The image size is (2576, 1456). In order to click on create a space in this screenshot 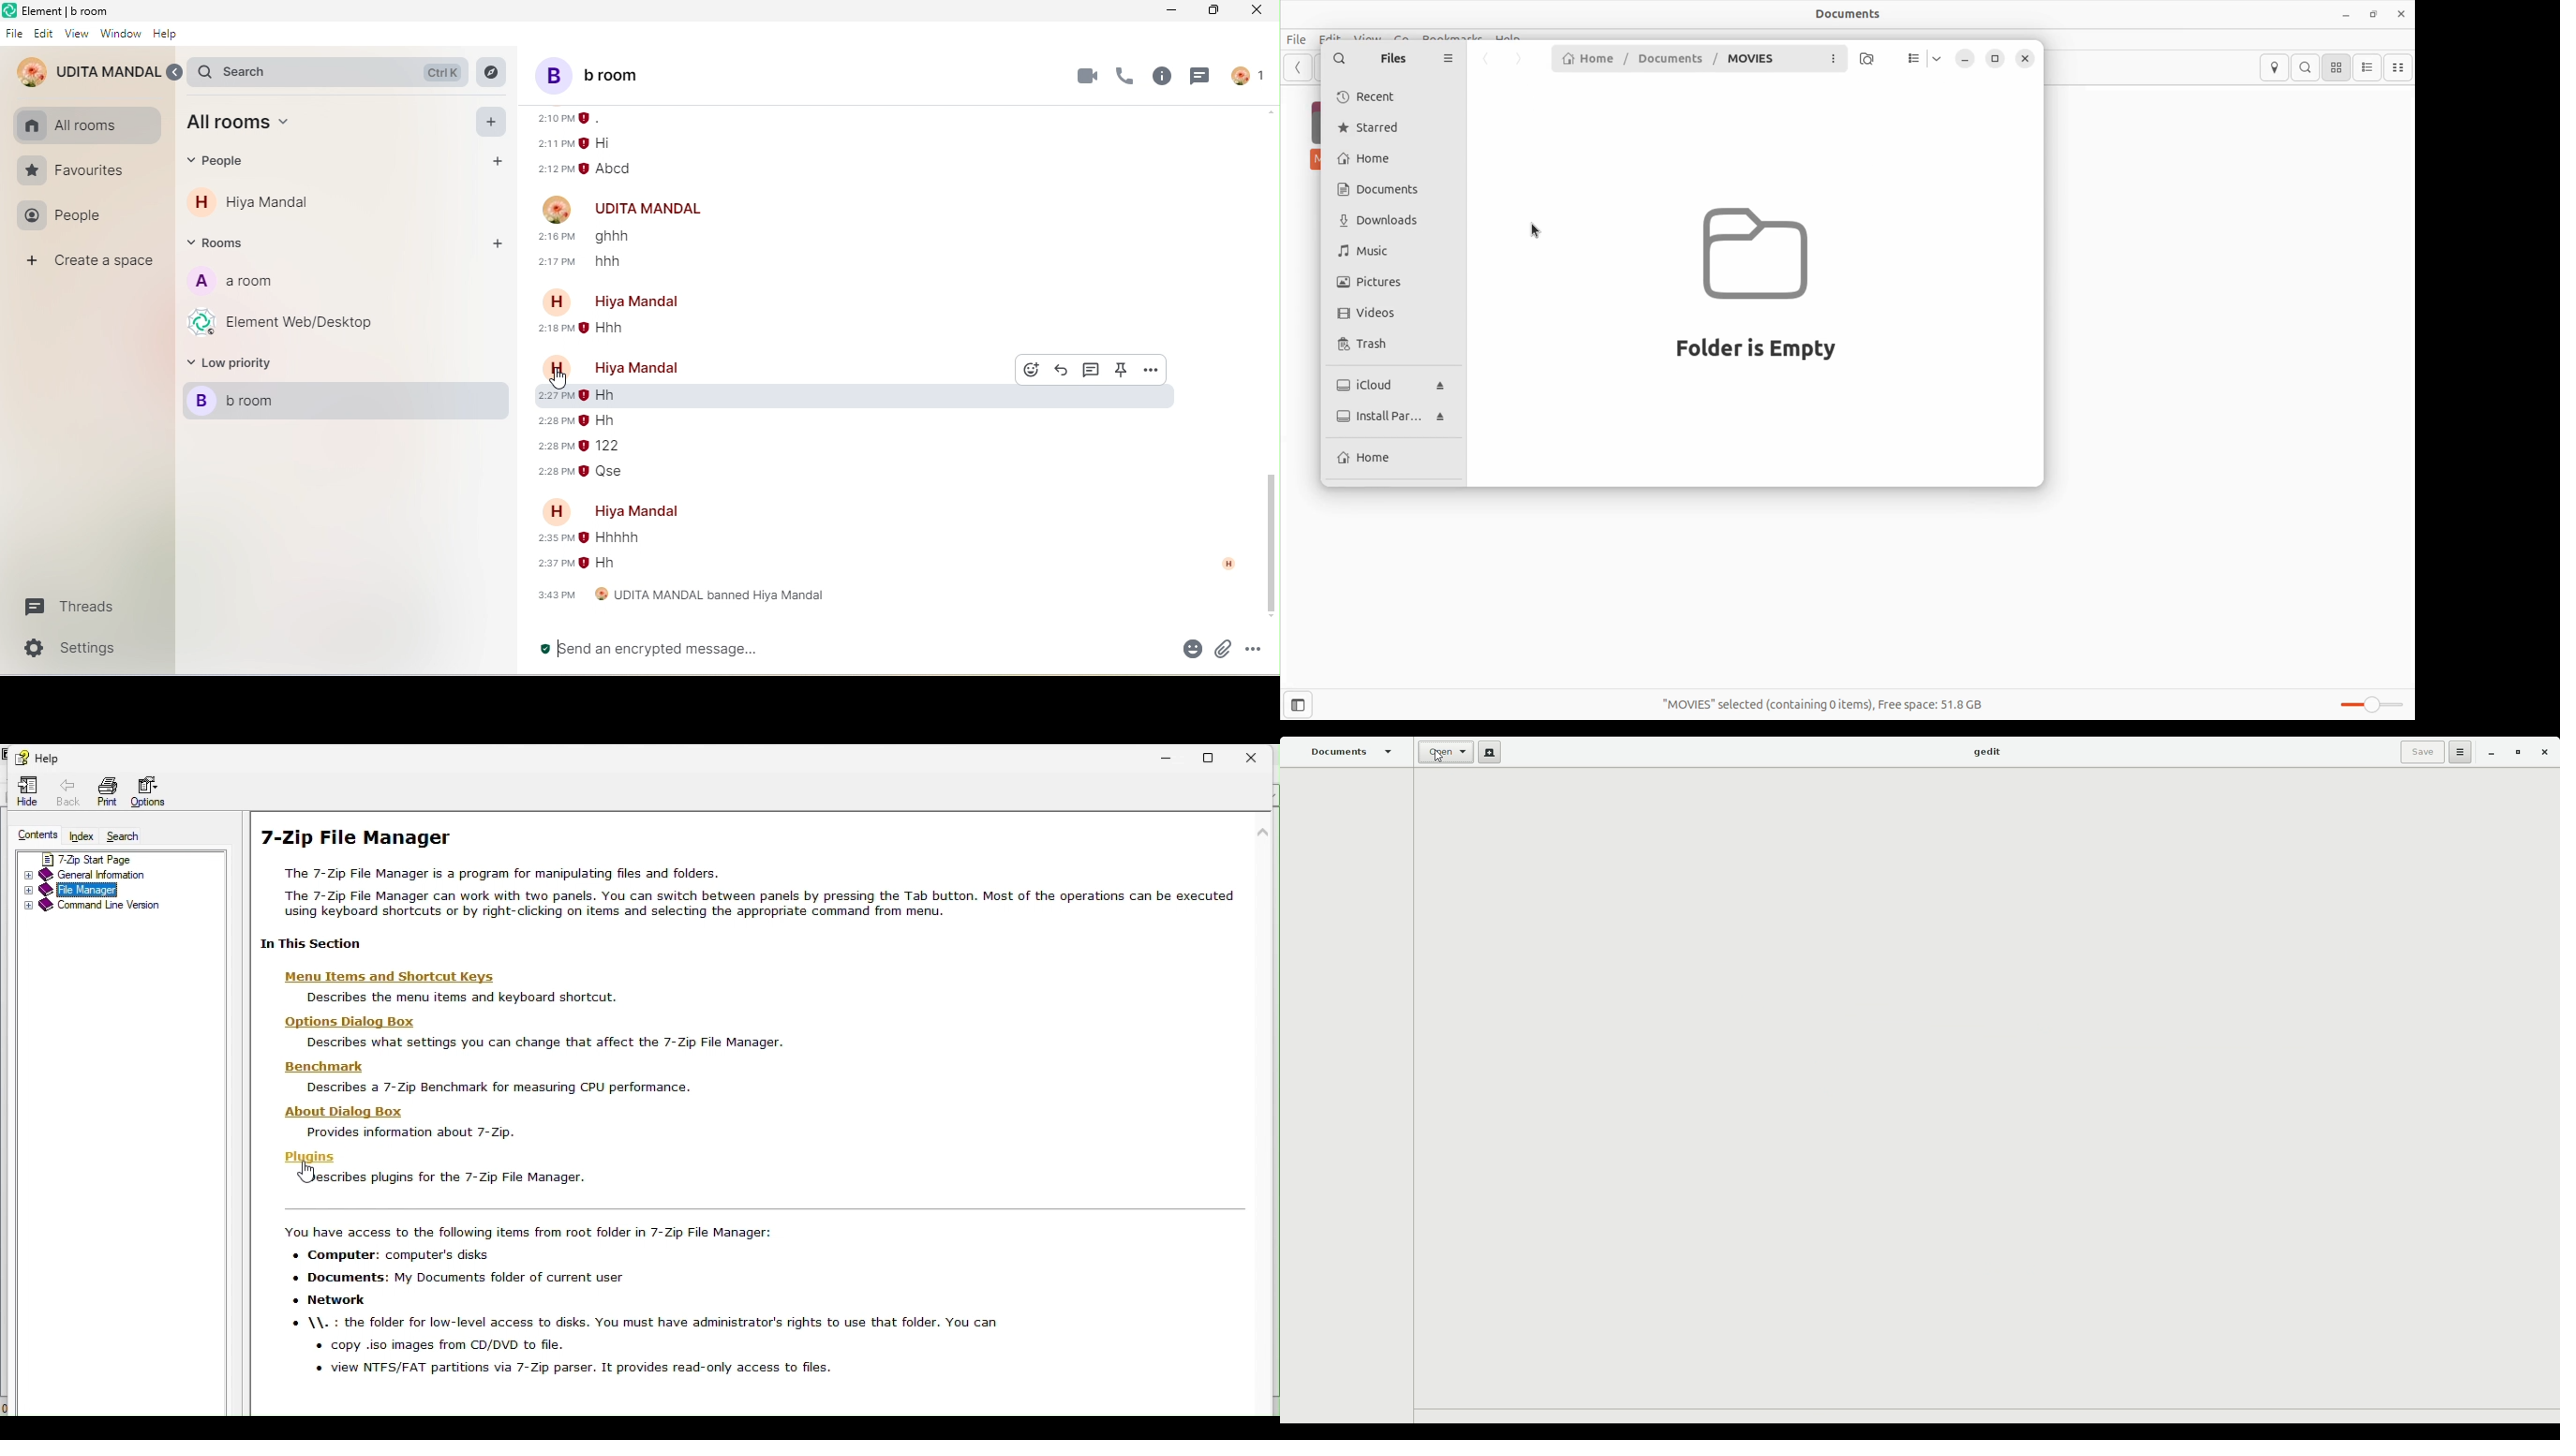, I will do `click(94, 263)`.